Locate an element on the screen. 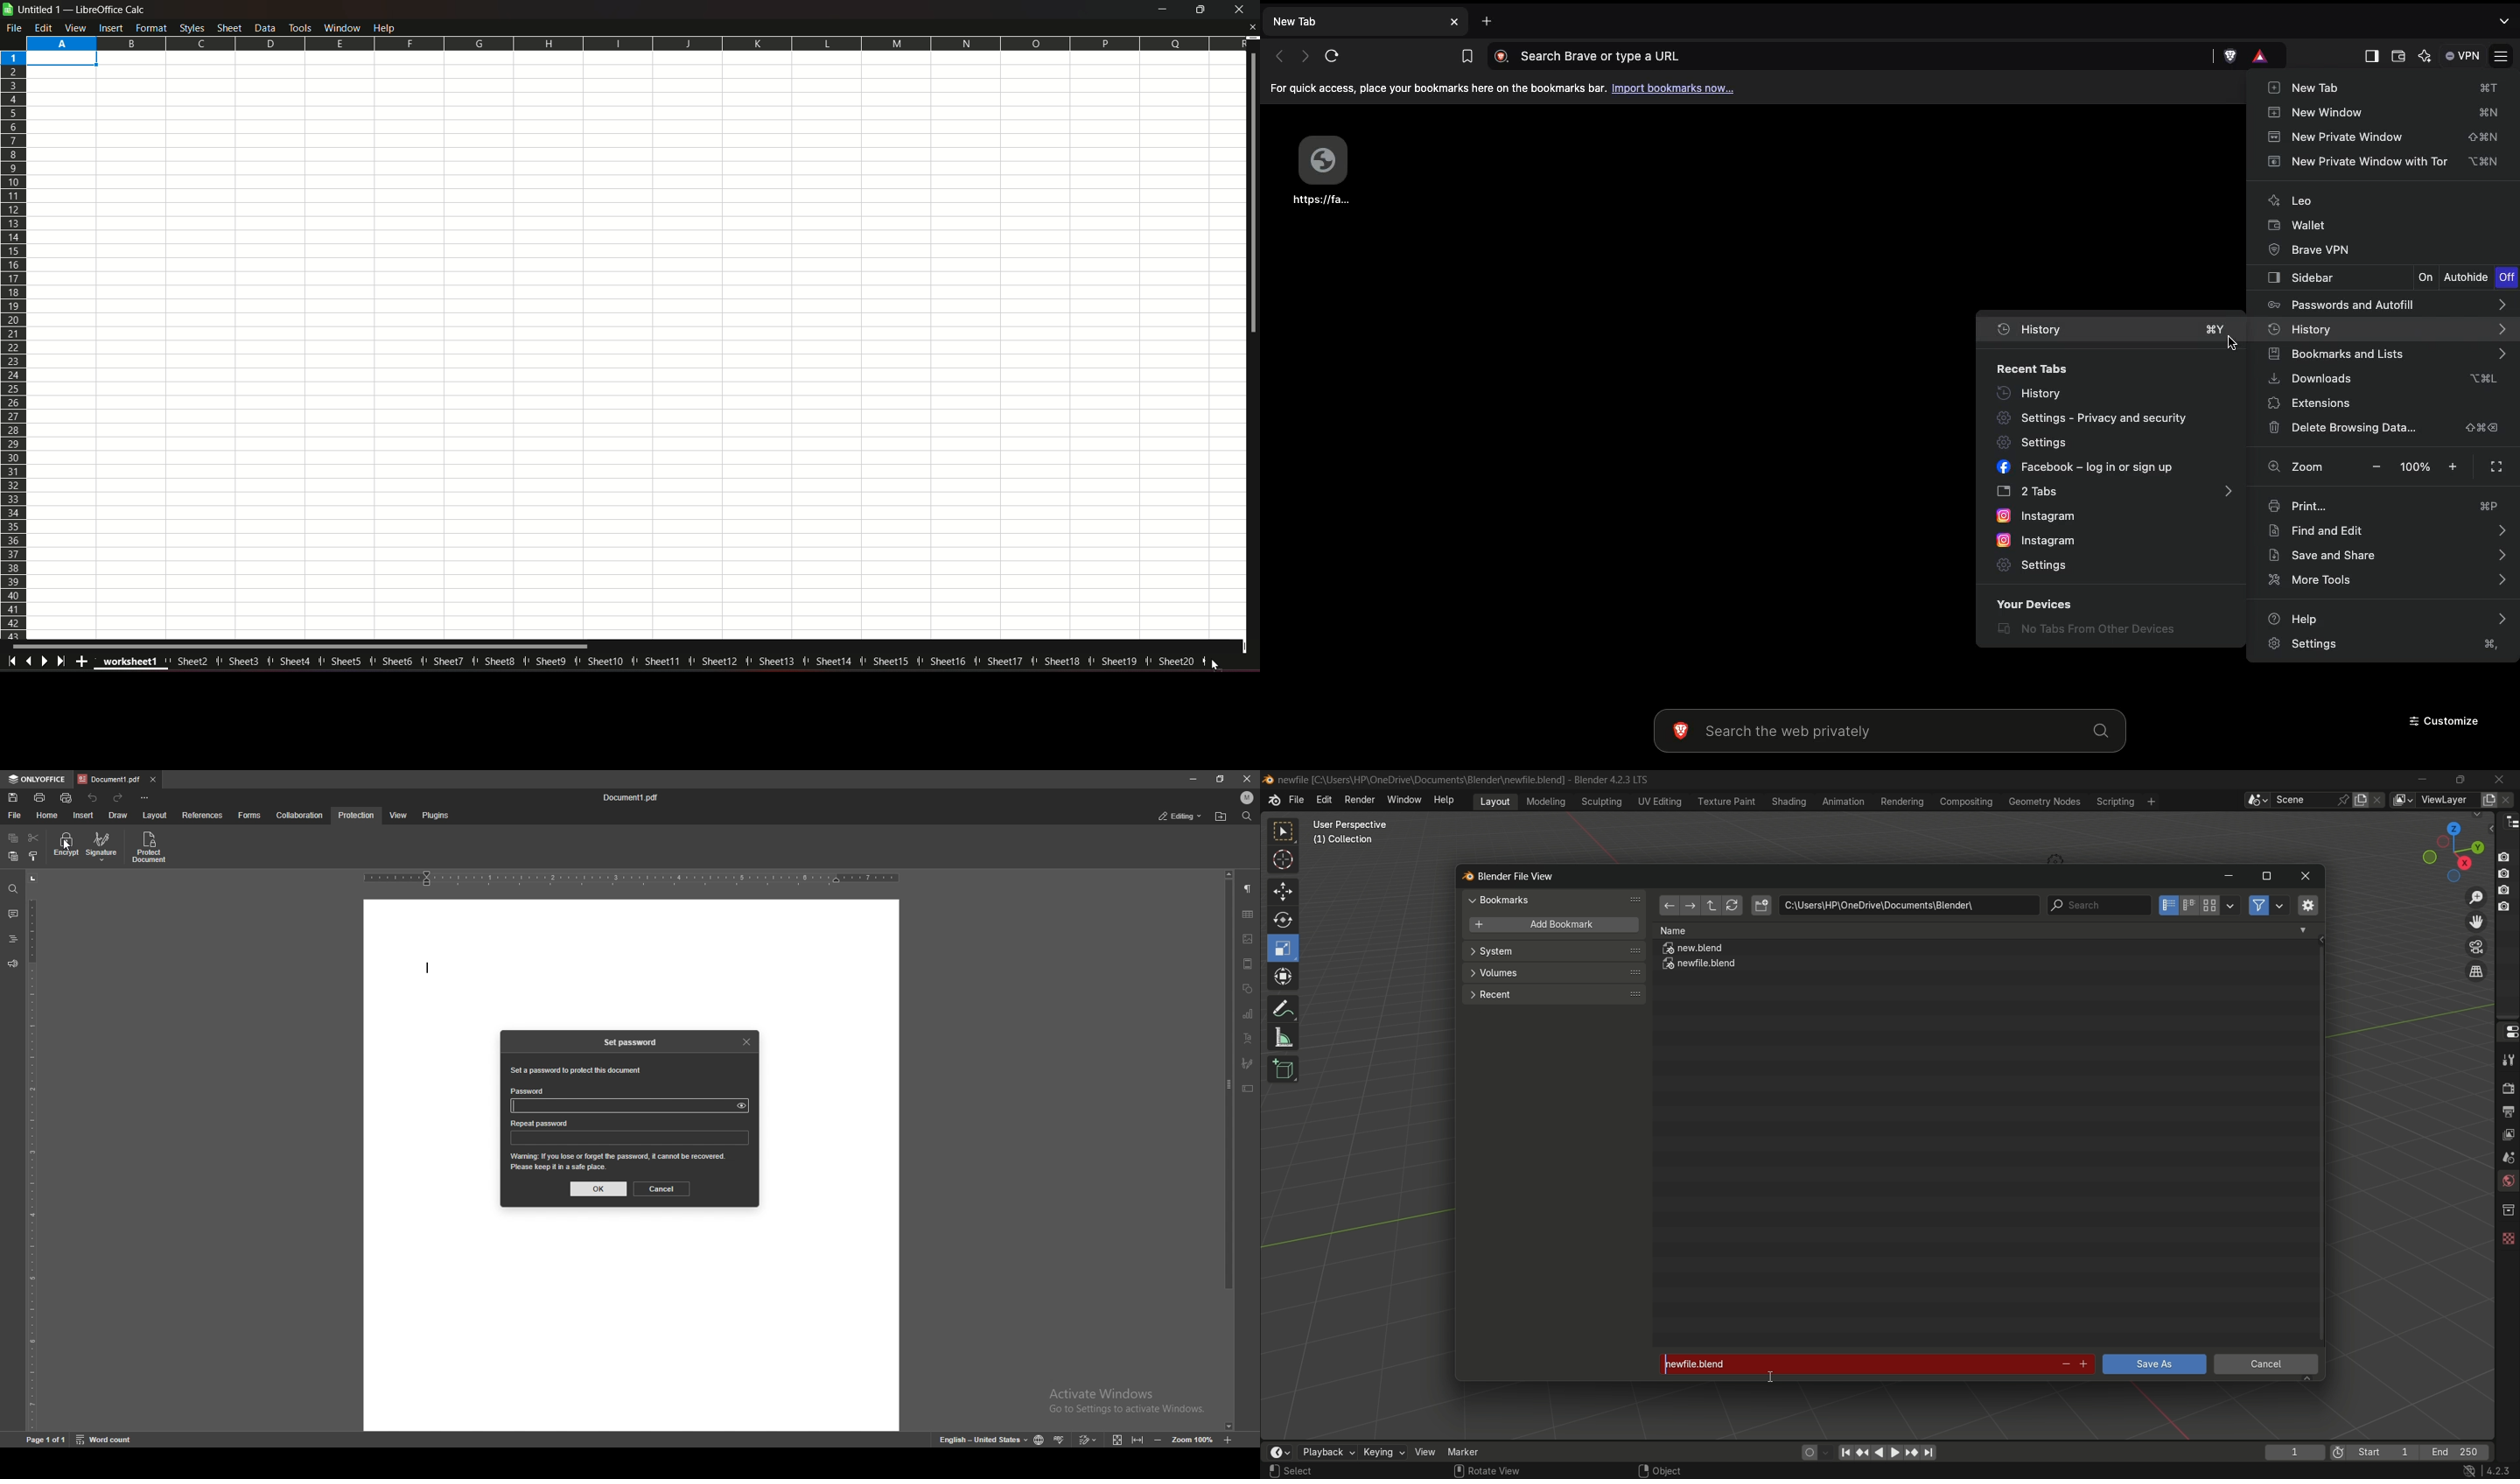 This screenshot has height=1484, width=2520. cursor is located at coordinates (70, 849).